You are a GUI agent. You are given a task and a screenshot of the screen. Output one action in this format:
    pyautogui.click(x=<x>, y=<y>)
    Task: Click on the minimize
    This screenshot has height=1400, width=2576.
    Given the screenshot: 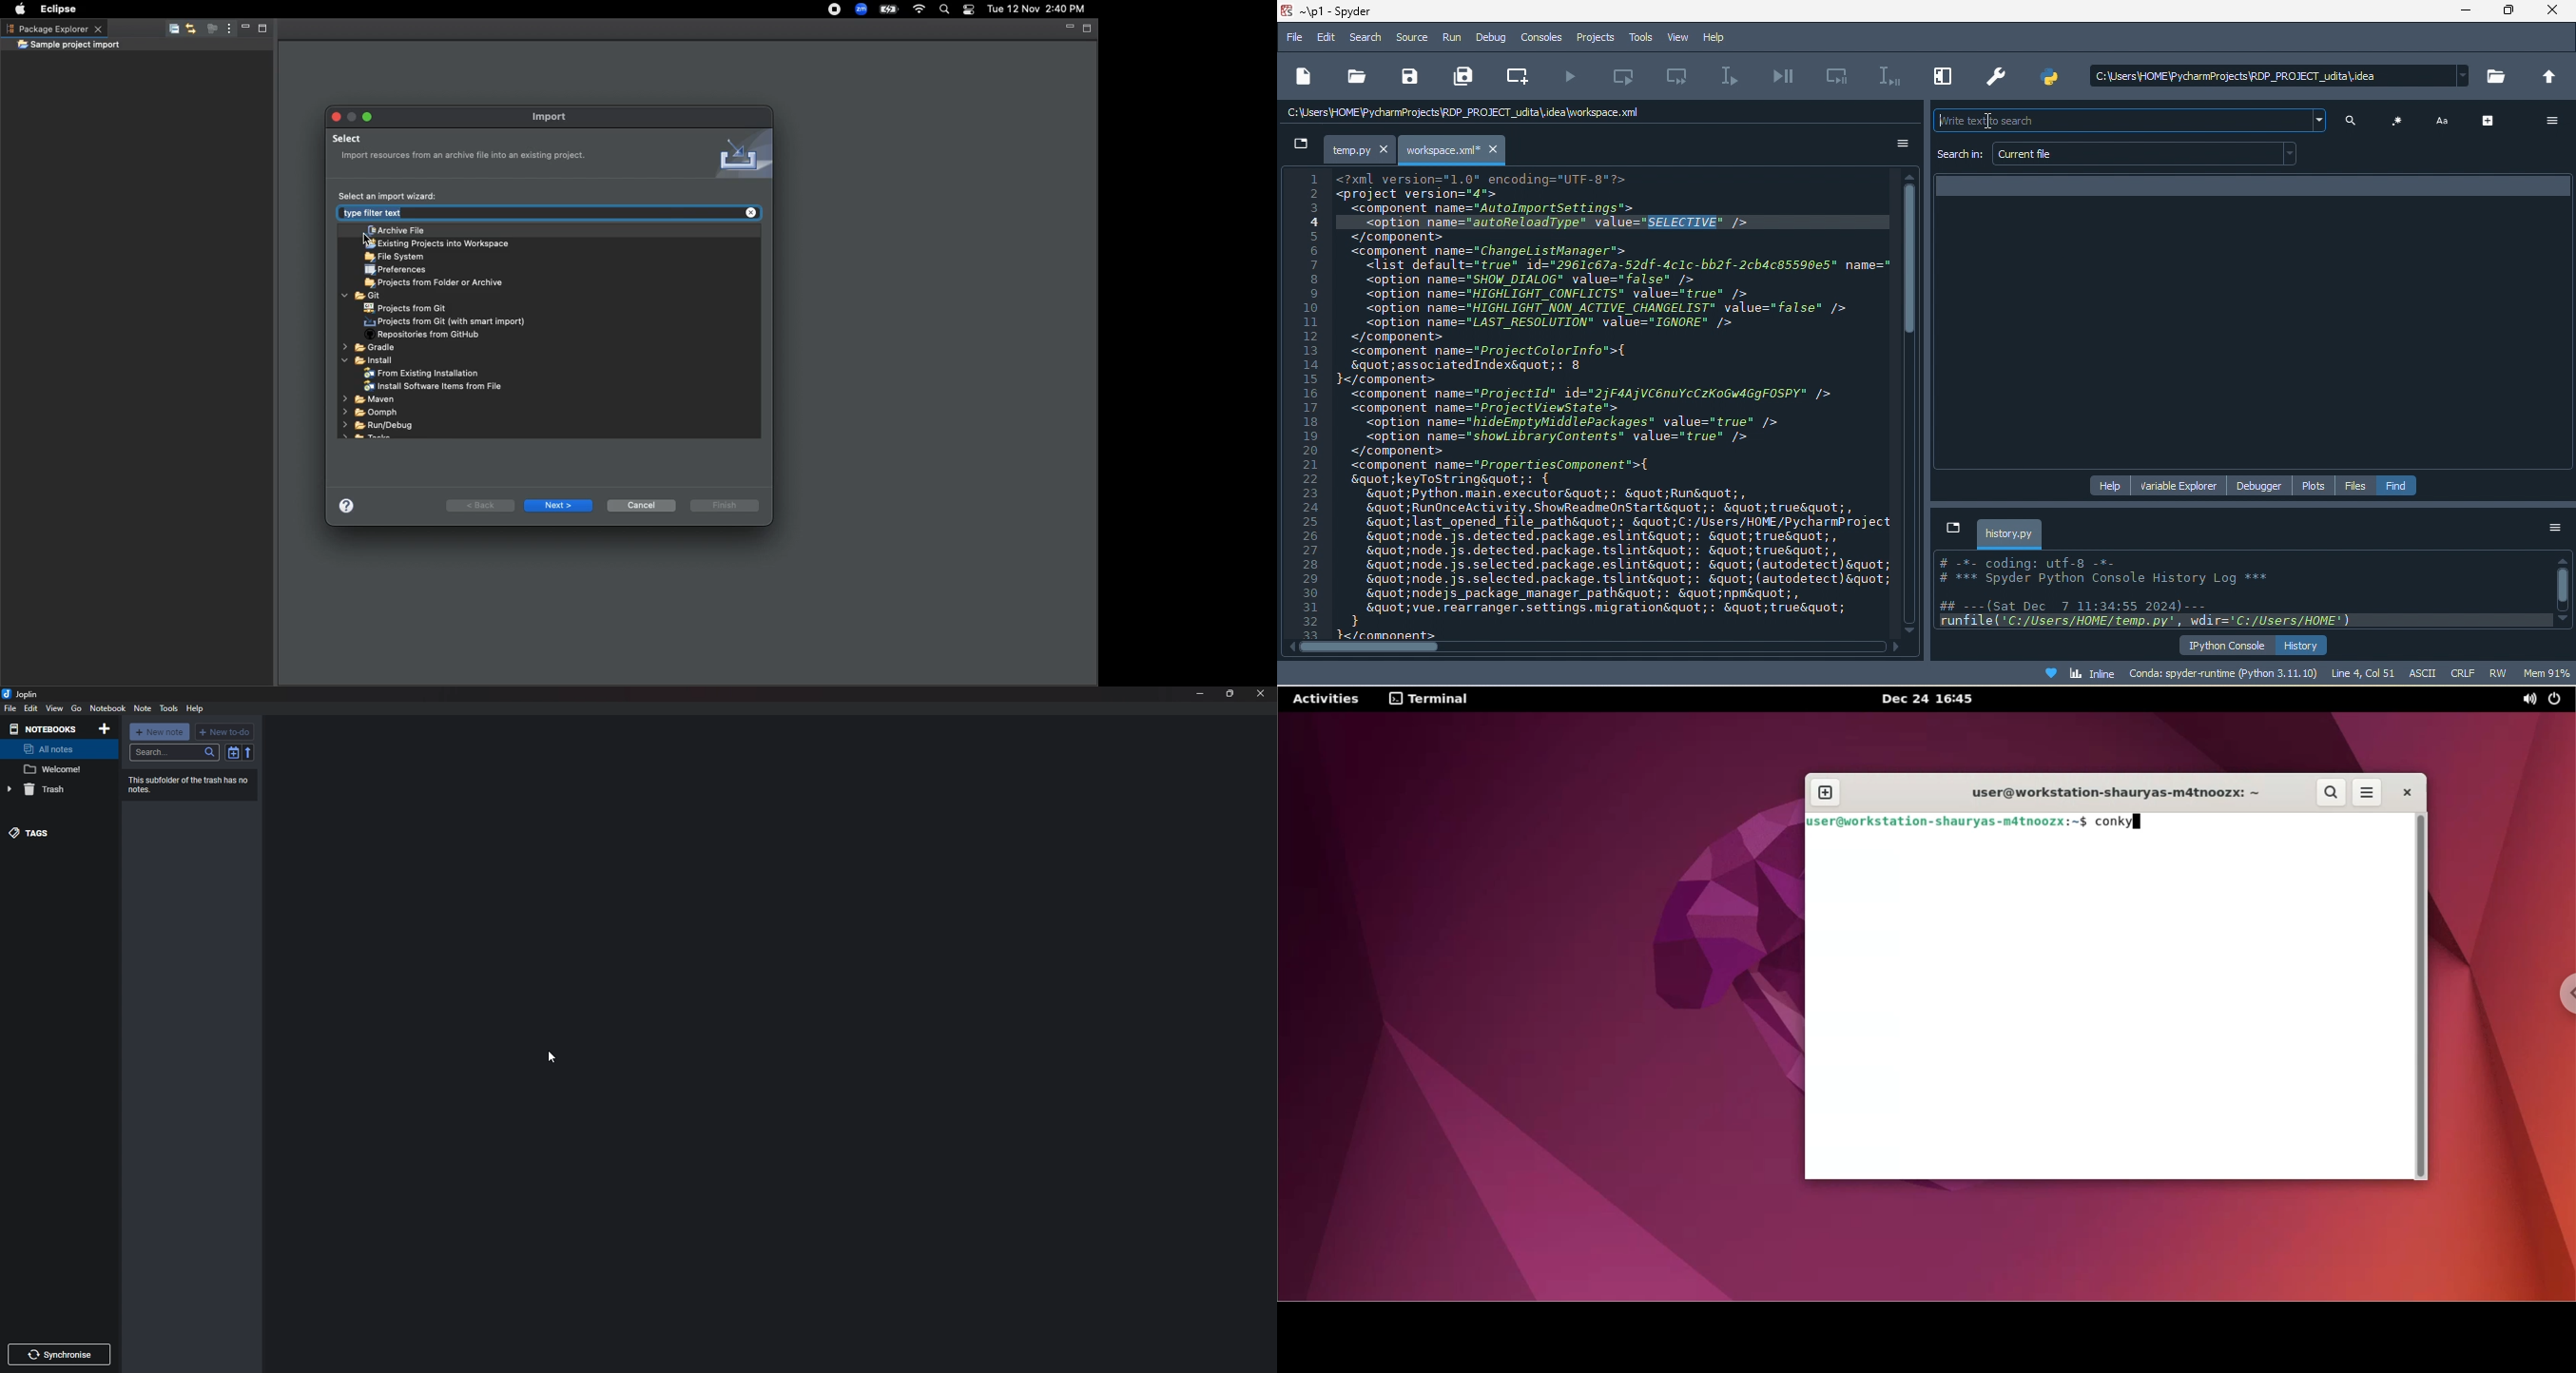 What is the action you would take?
    pyautogui.click(x=1200, y=694)
    